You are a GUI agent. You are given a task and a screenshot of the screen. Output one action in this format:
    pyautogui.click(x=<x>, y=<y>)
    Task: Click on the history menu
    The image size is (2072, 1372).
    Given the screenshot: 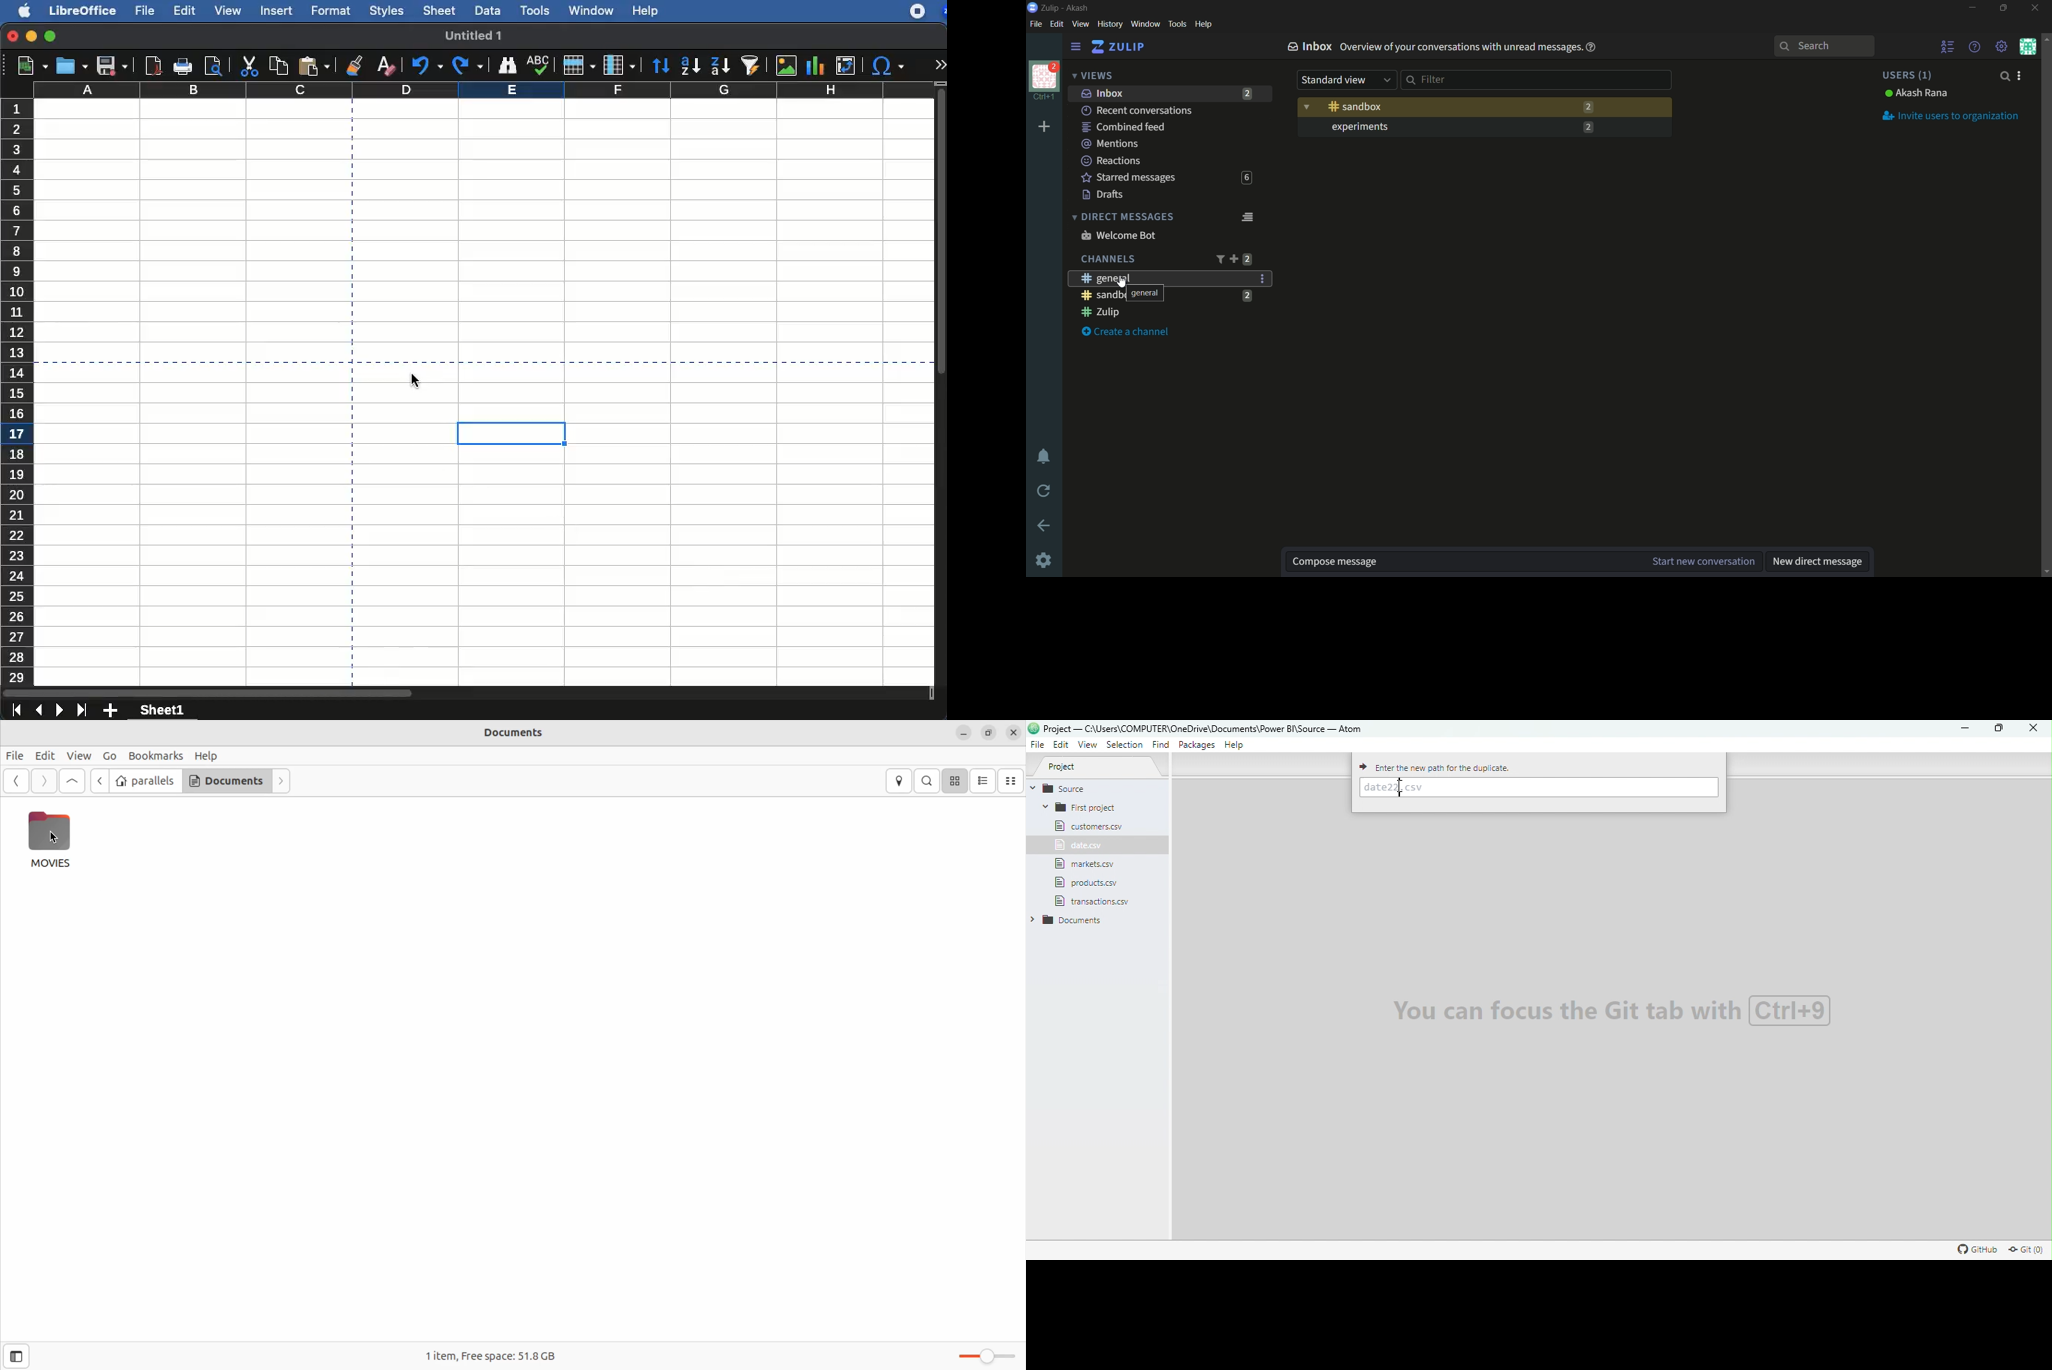 What is the action you would take?
    pyautogui.click(x=1110, y=24)
    